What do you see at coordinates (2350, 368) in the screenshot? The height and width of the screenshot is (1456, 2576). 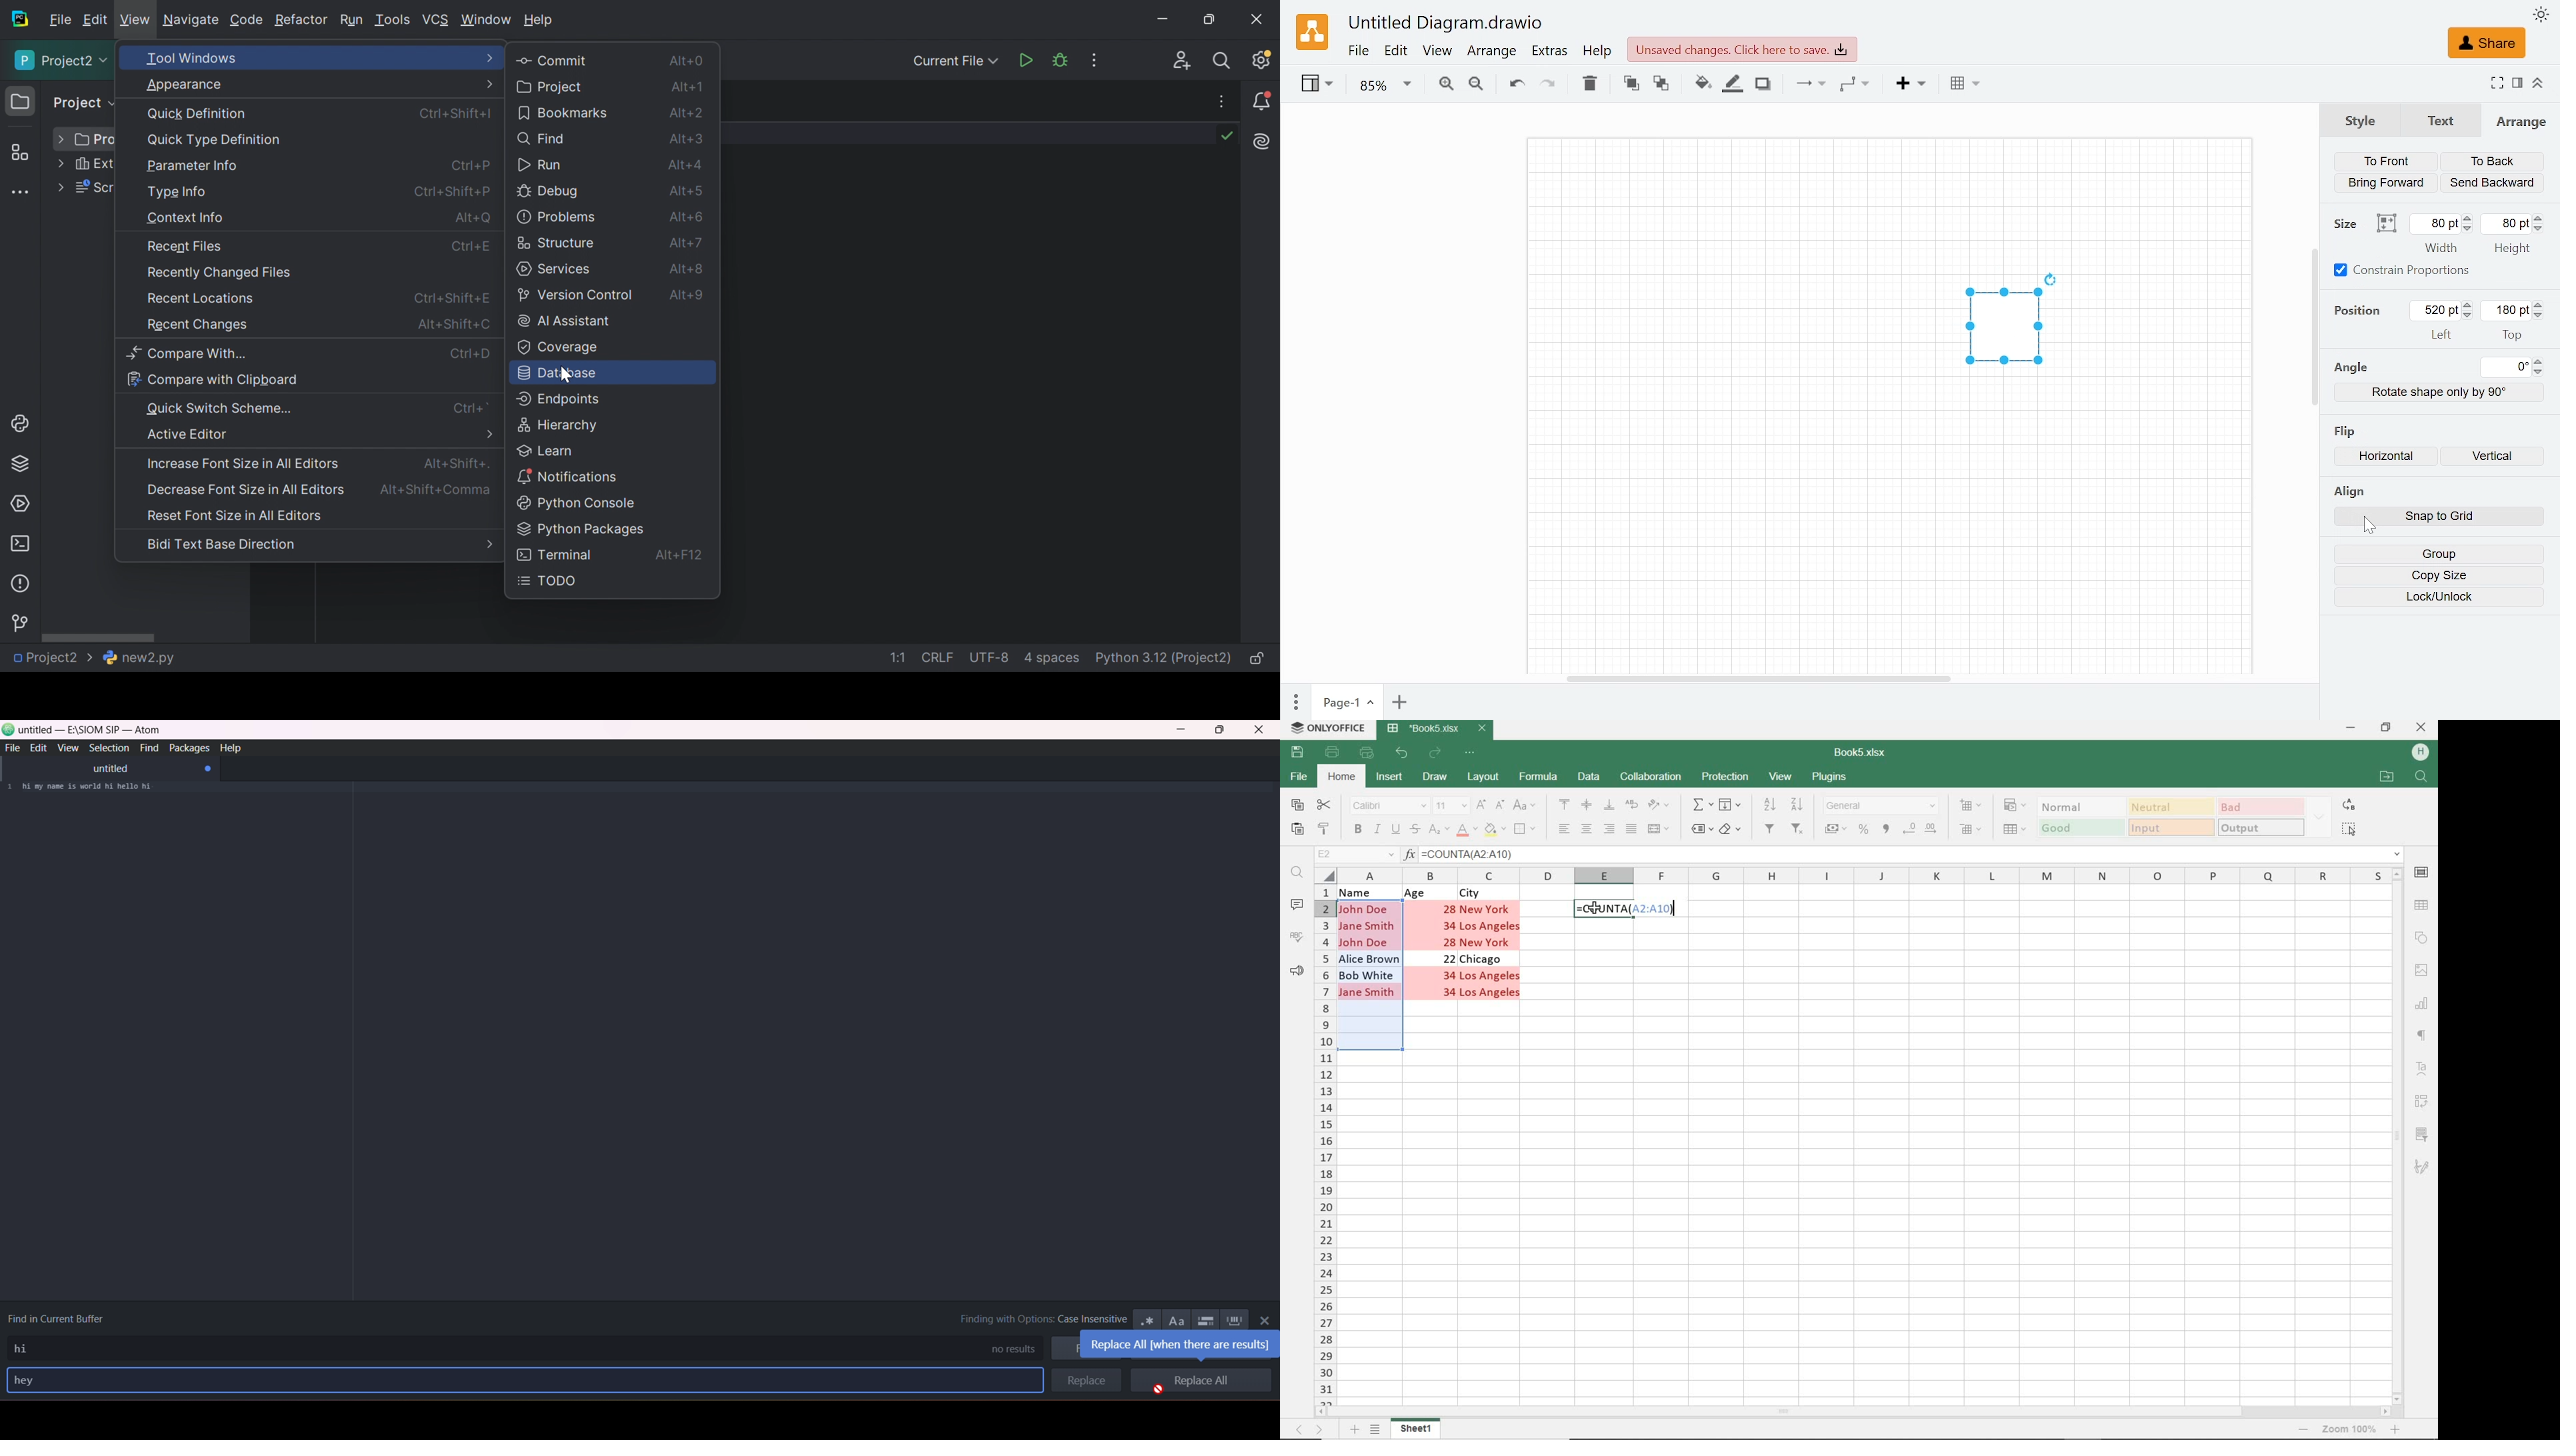 I see `angel` at bounding box center [2350, 368].